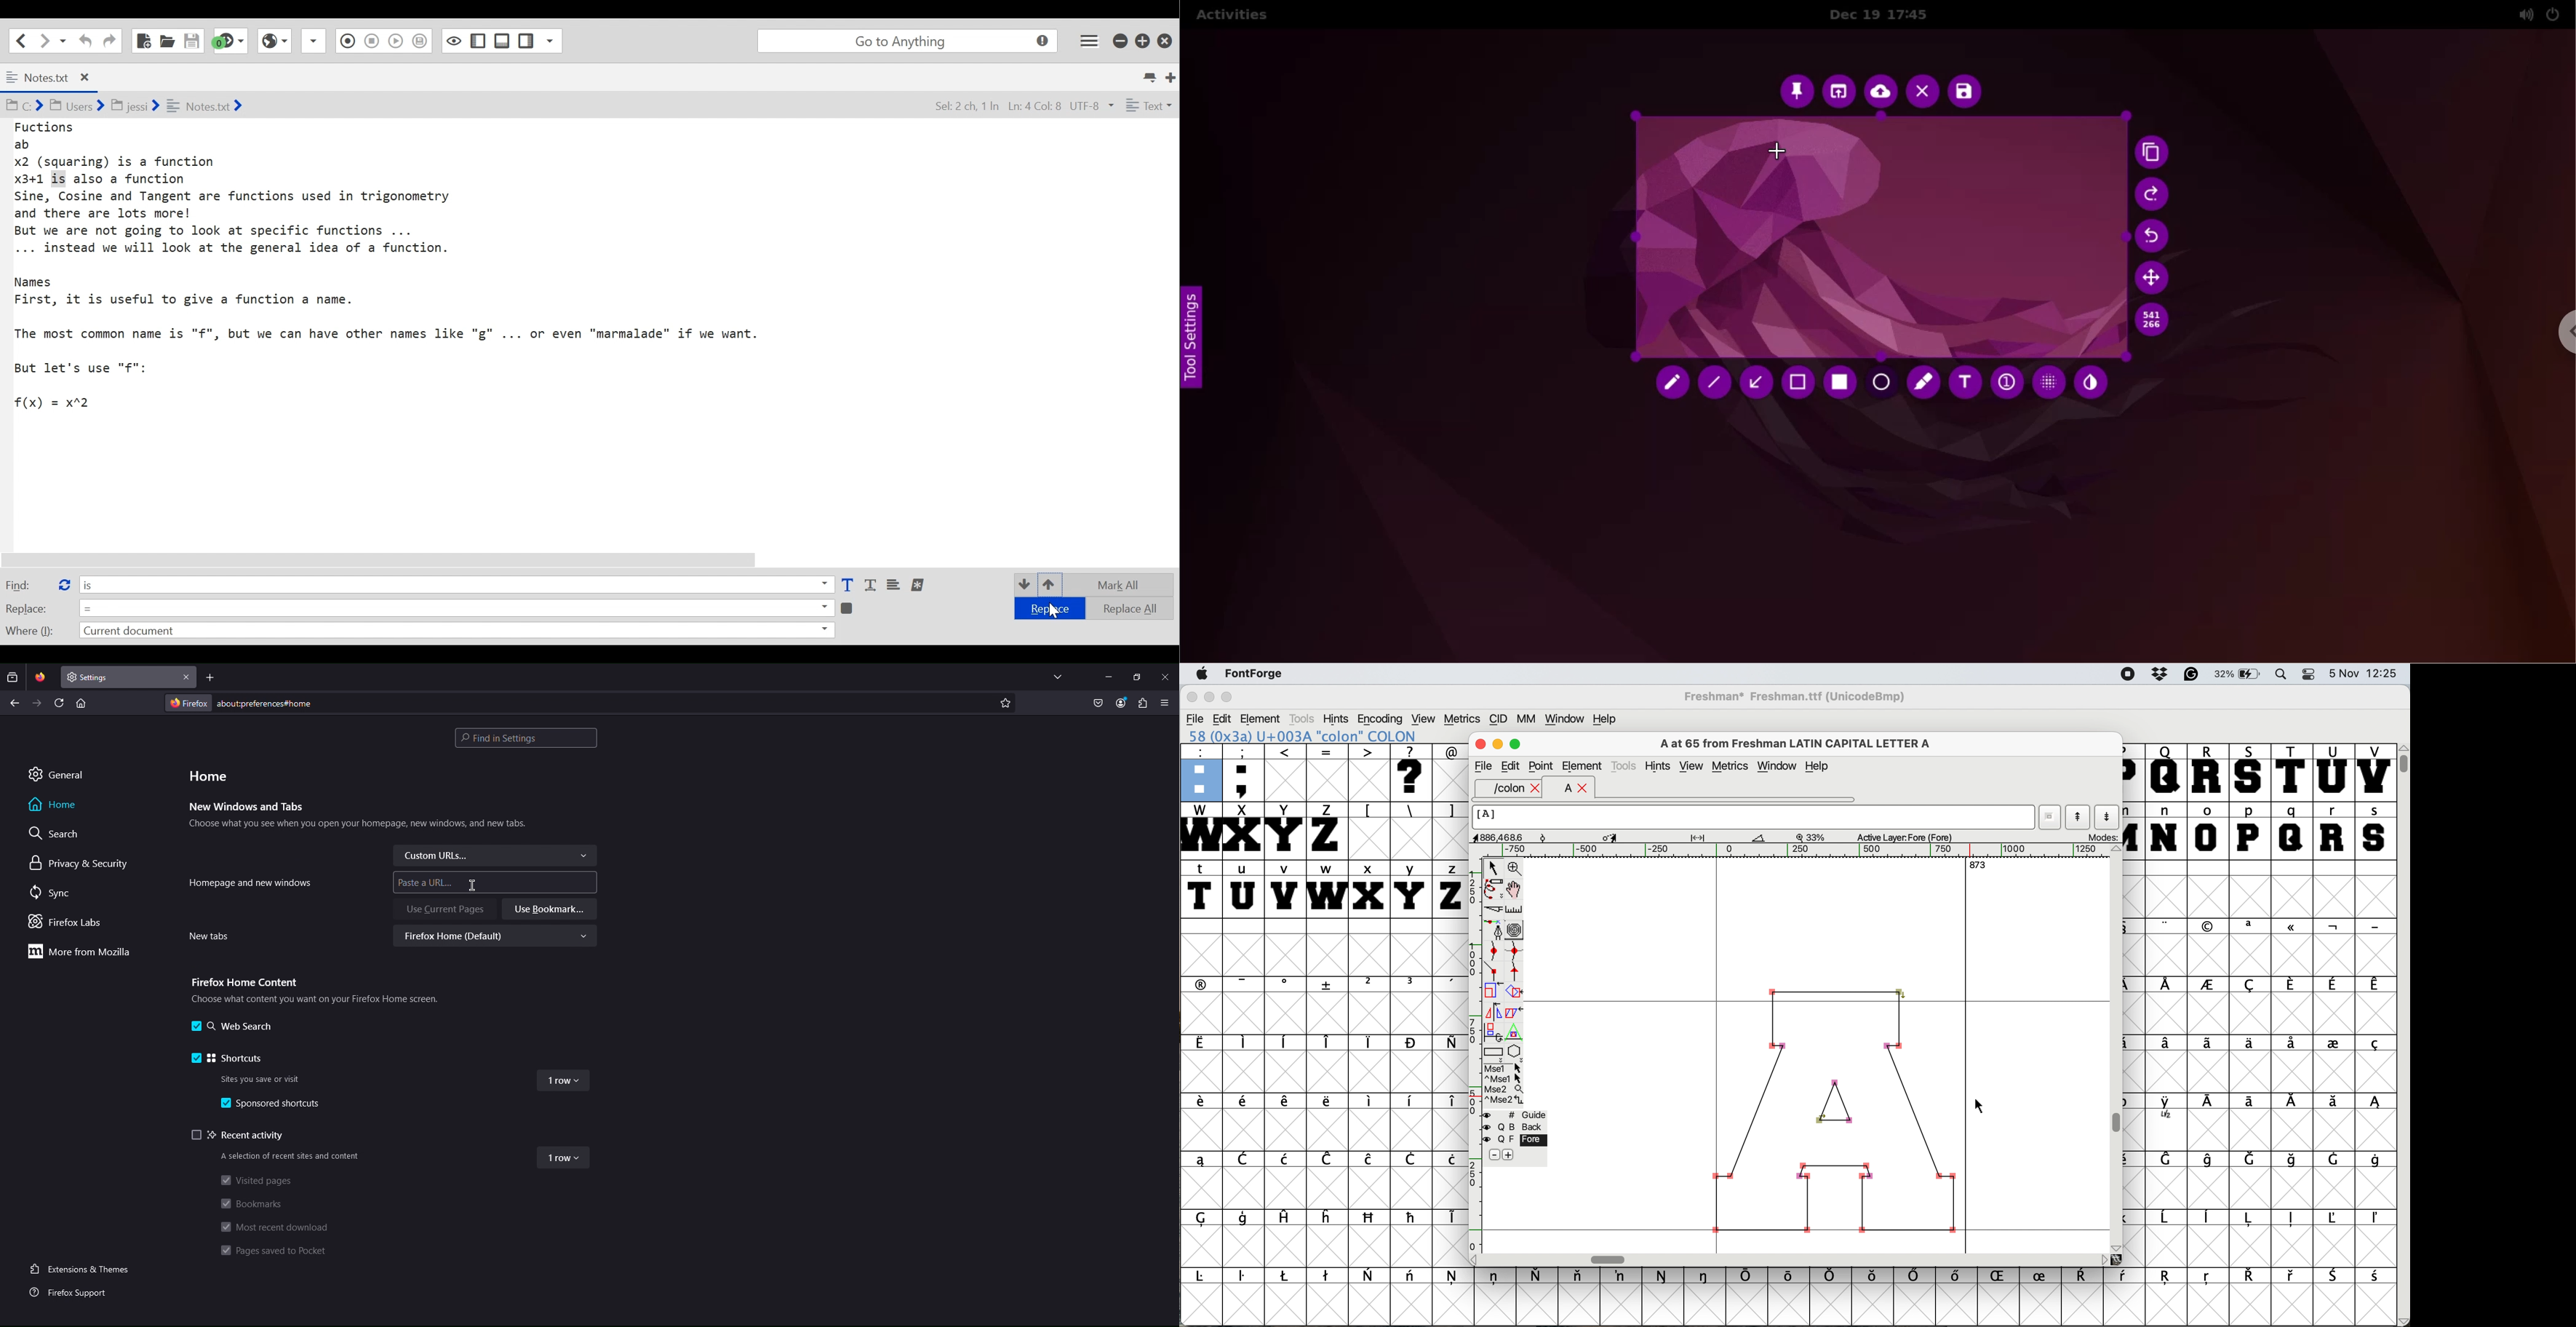 This screenshot has width=2576, height=1344. Describe the element at coordinates (358, 826) in the screenshot. I see `Choose what you see when you open your homepage` at that location.